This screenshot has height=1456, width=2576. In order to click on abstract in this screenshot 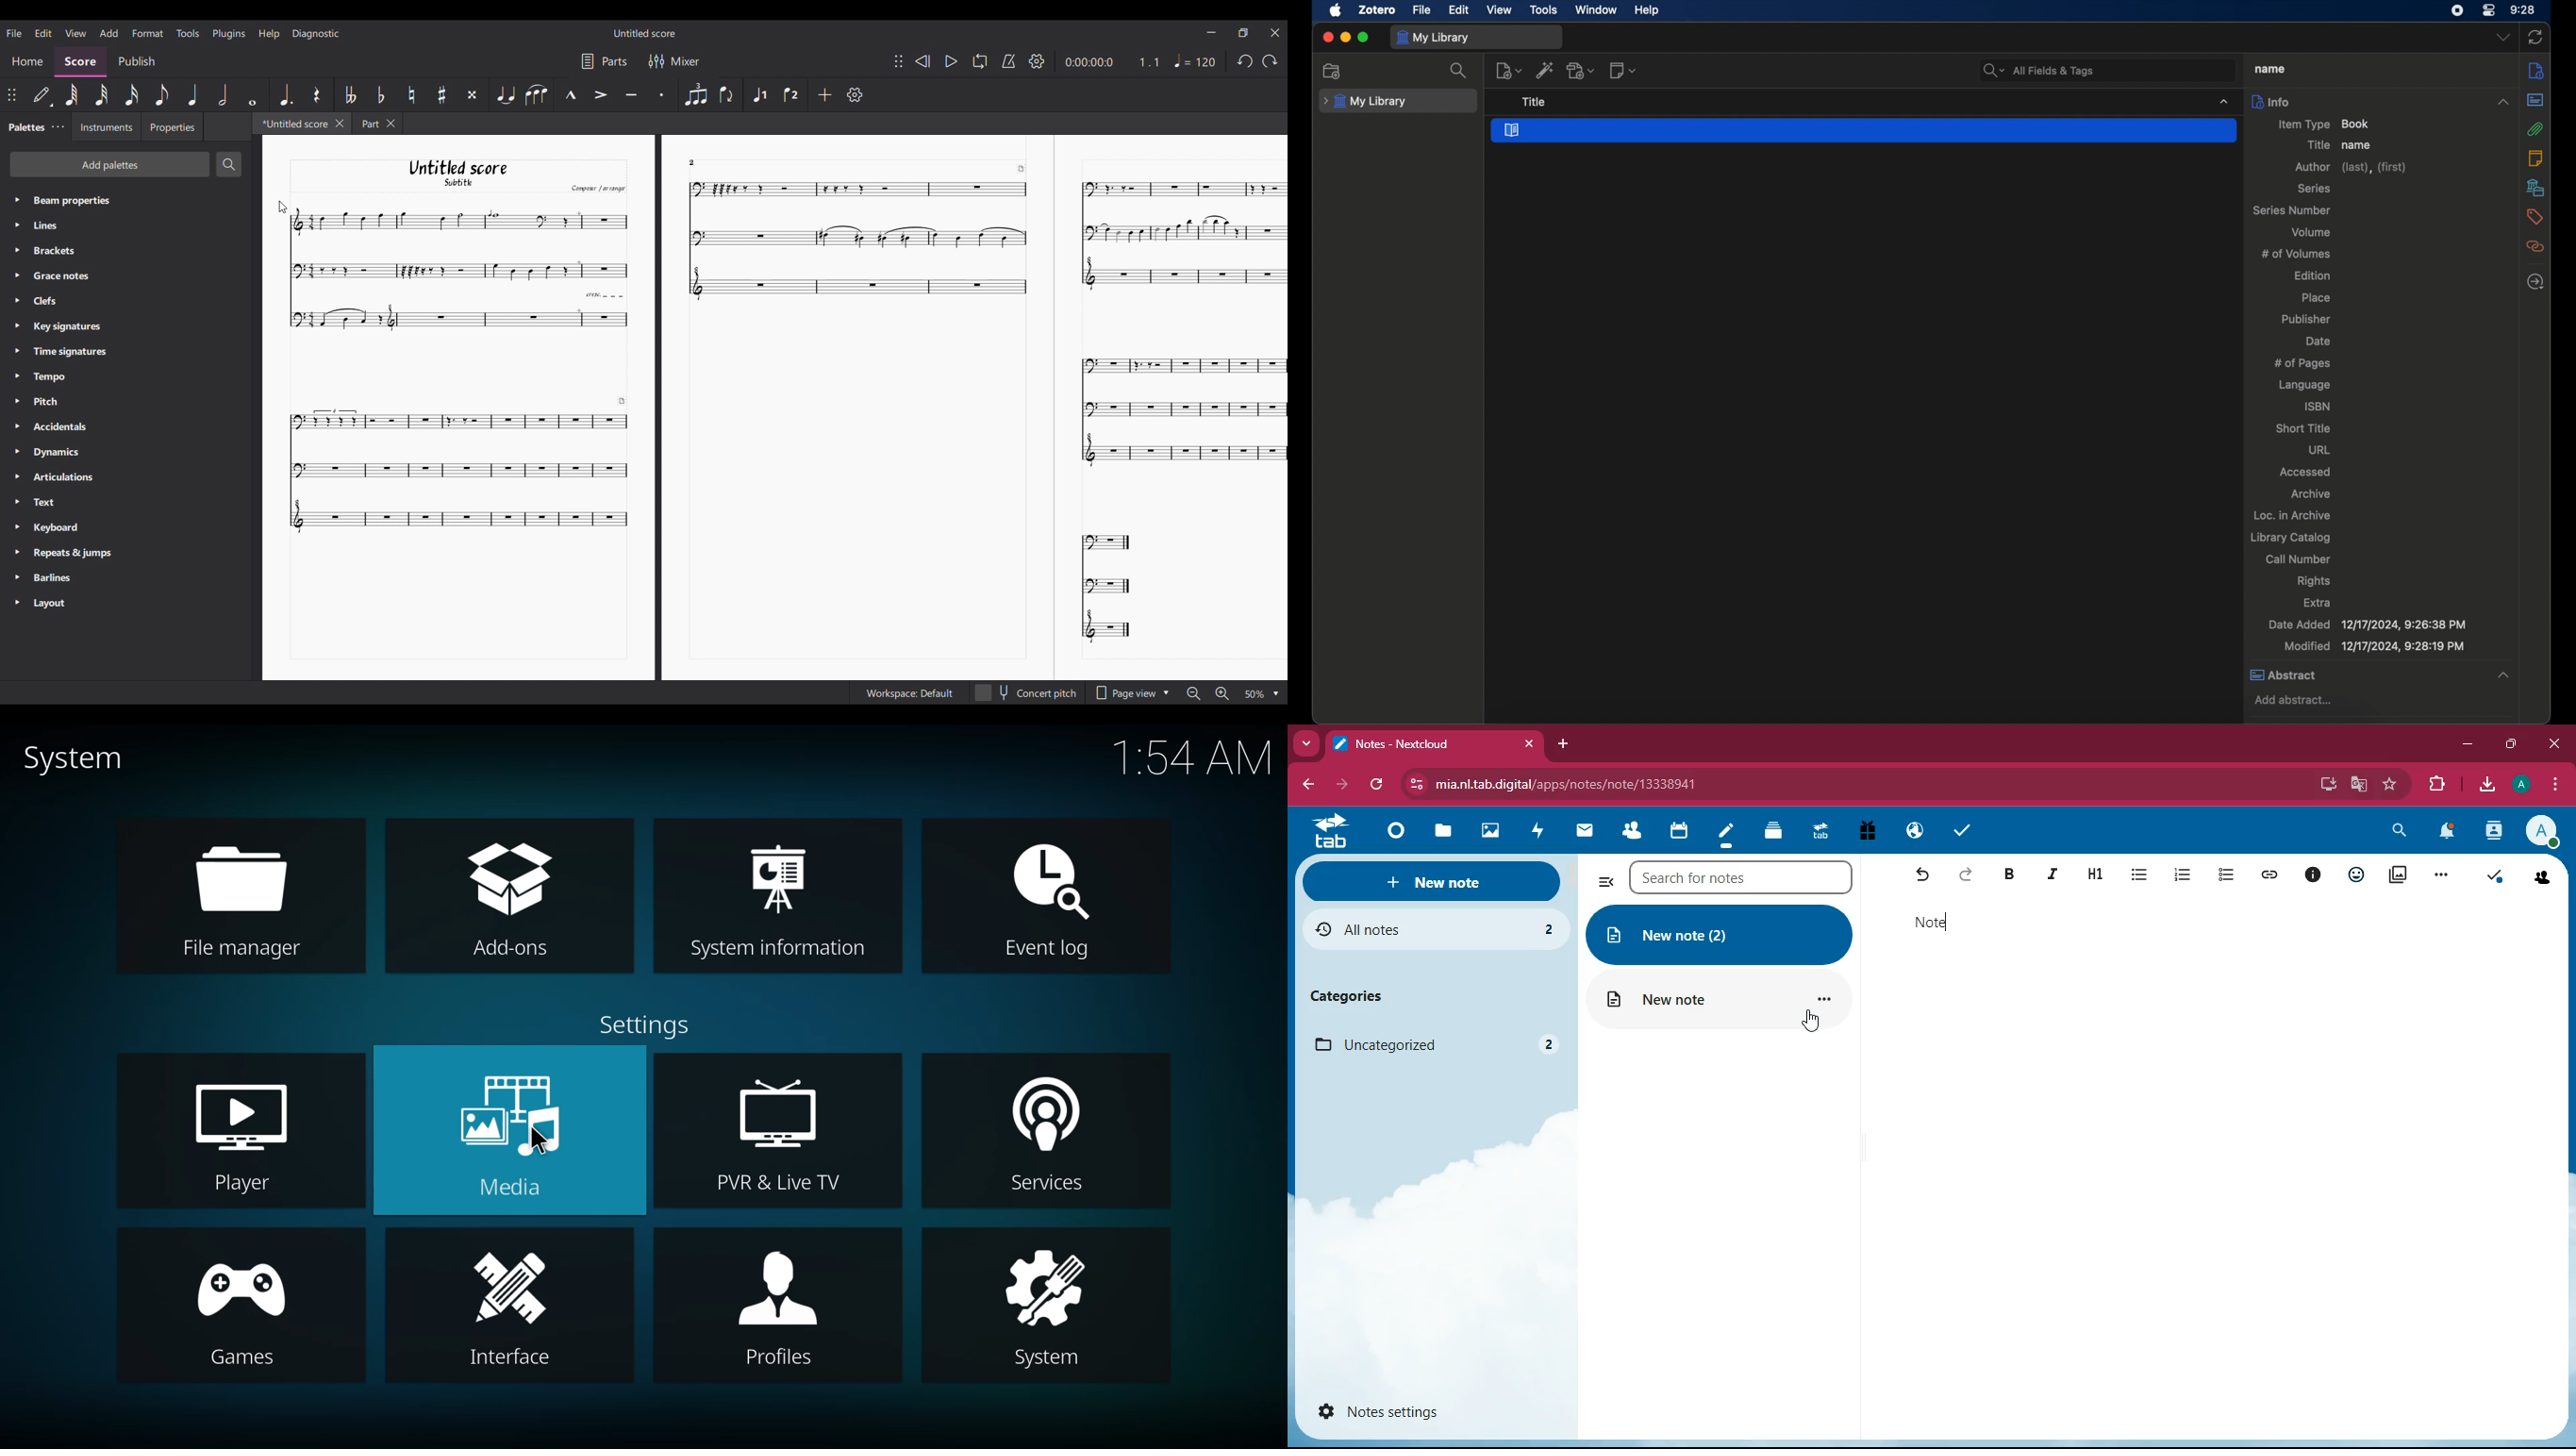, I will do `click(2380, 676)`.